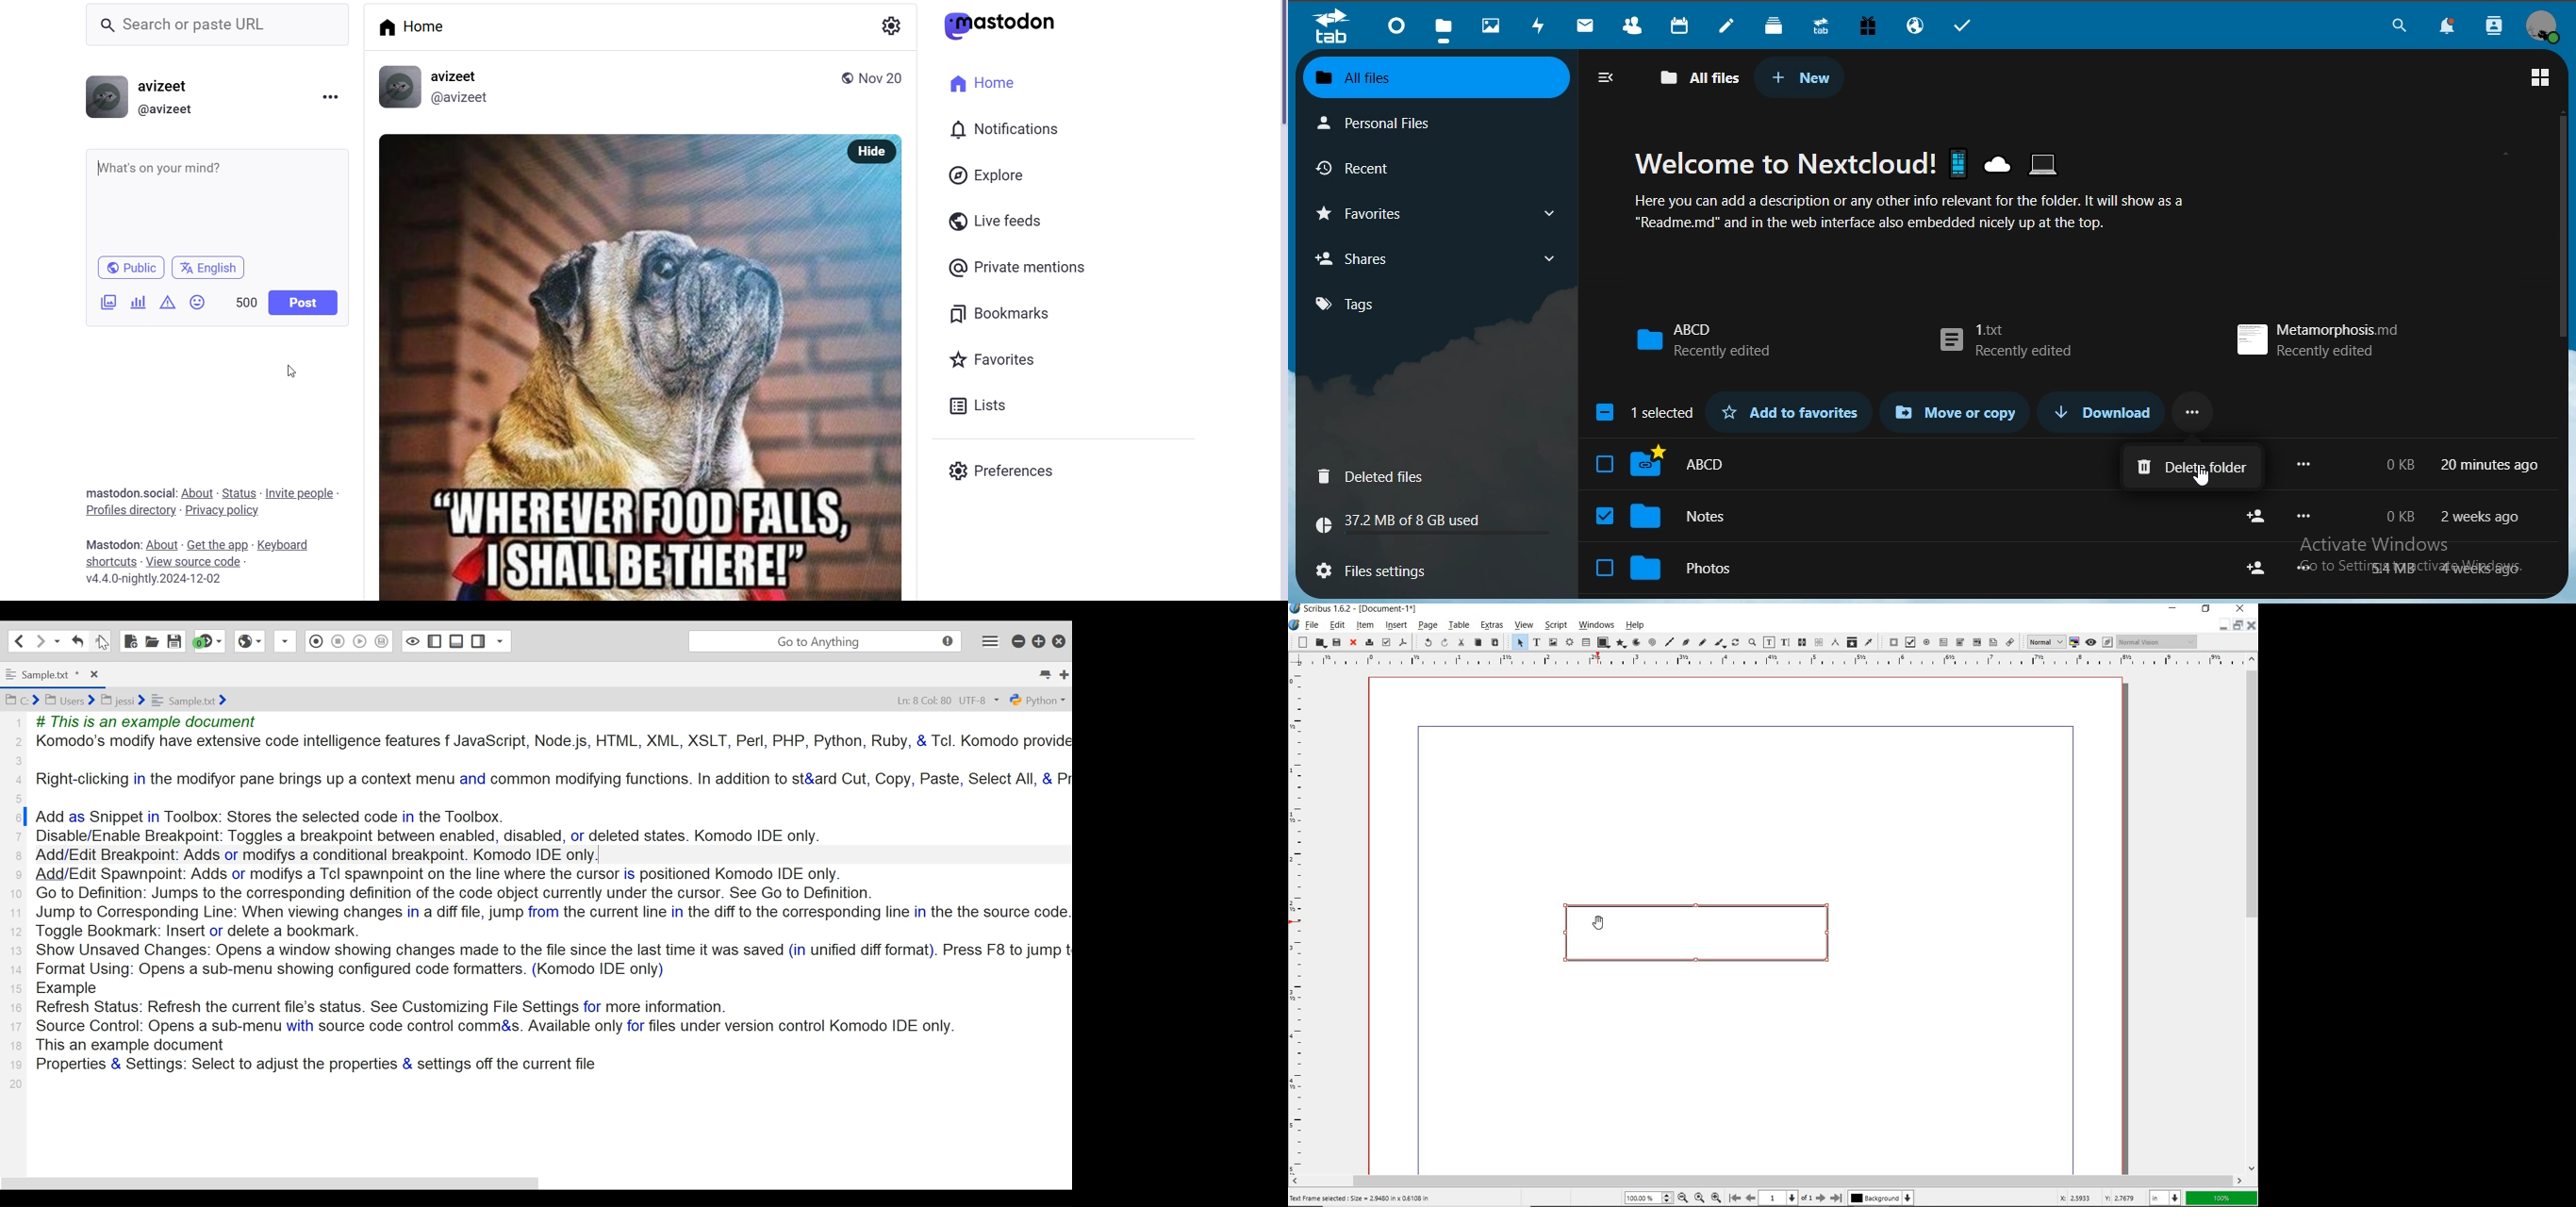 The image size is (2576, 1232). I want to click on about, so click(163, 544).